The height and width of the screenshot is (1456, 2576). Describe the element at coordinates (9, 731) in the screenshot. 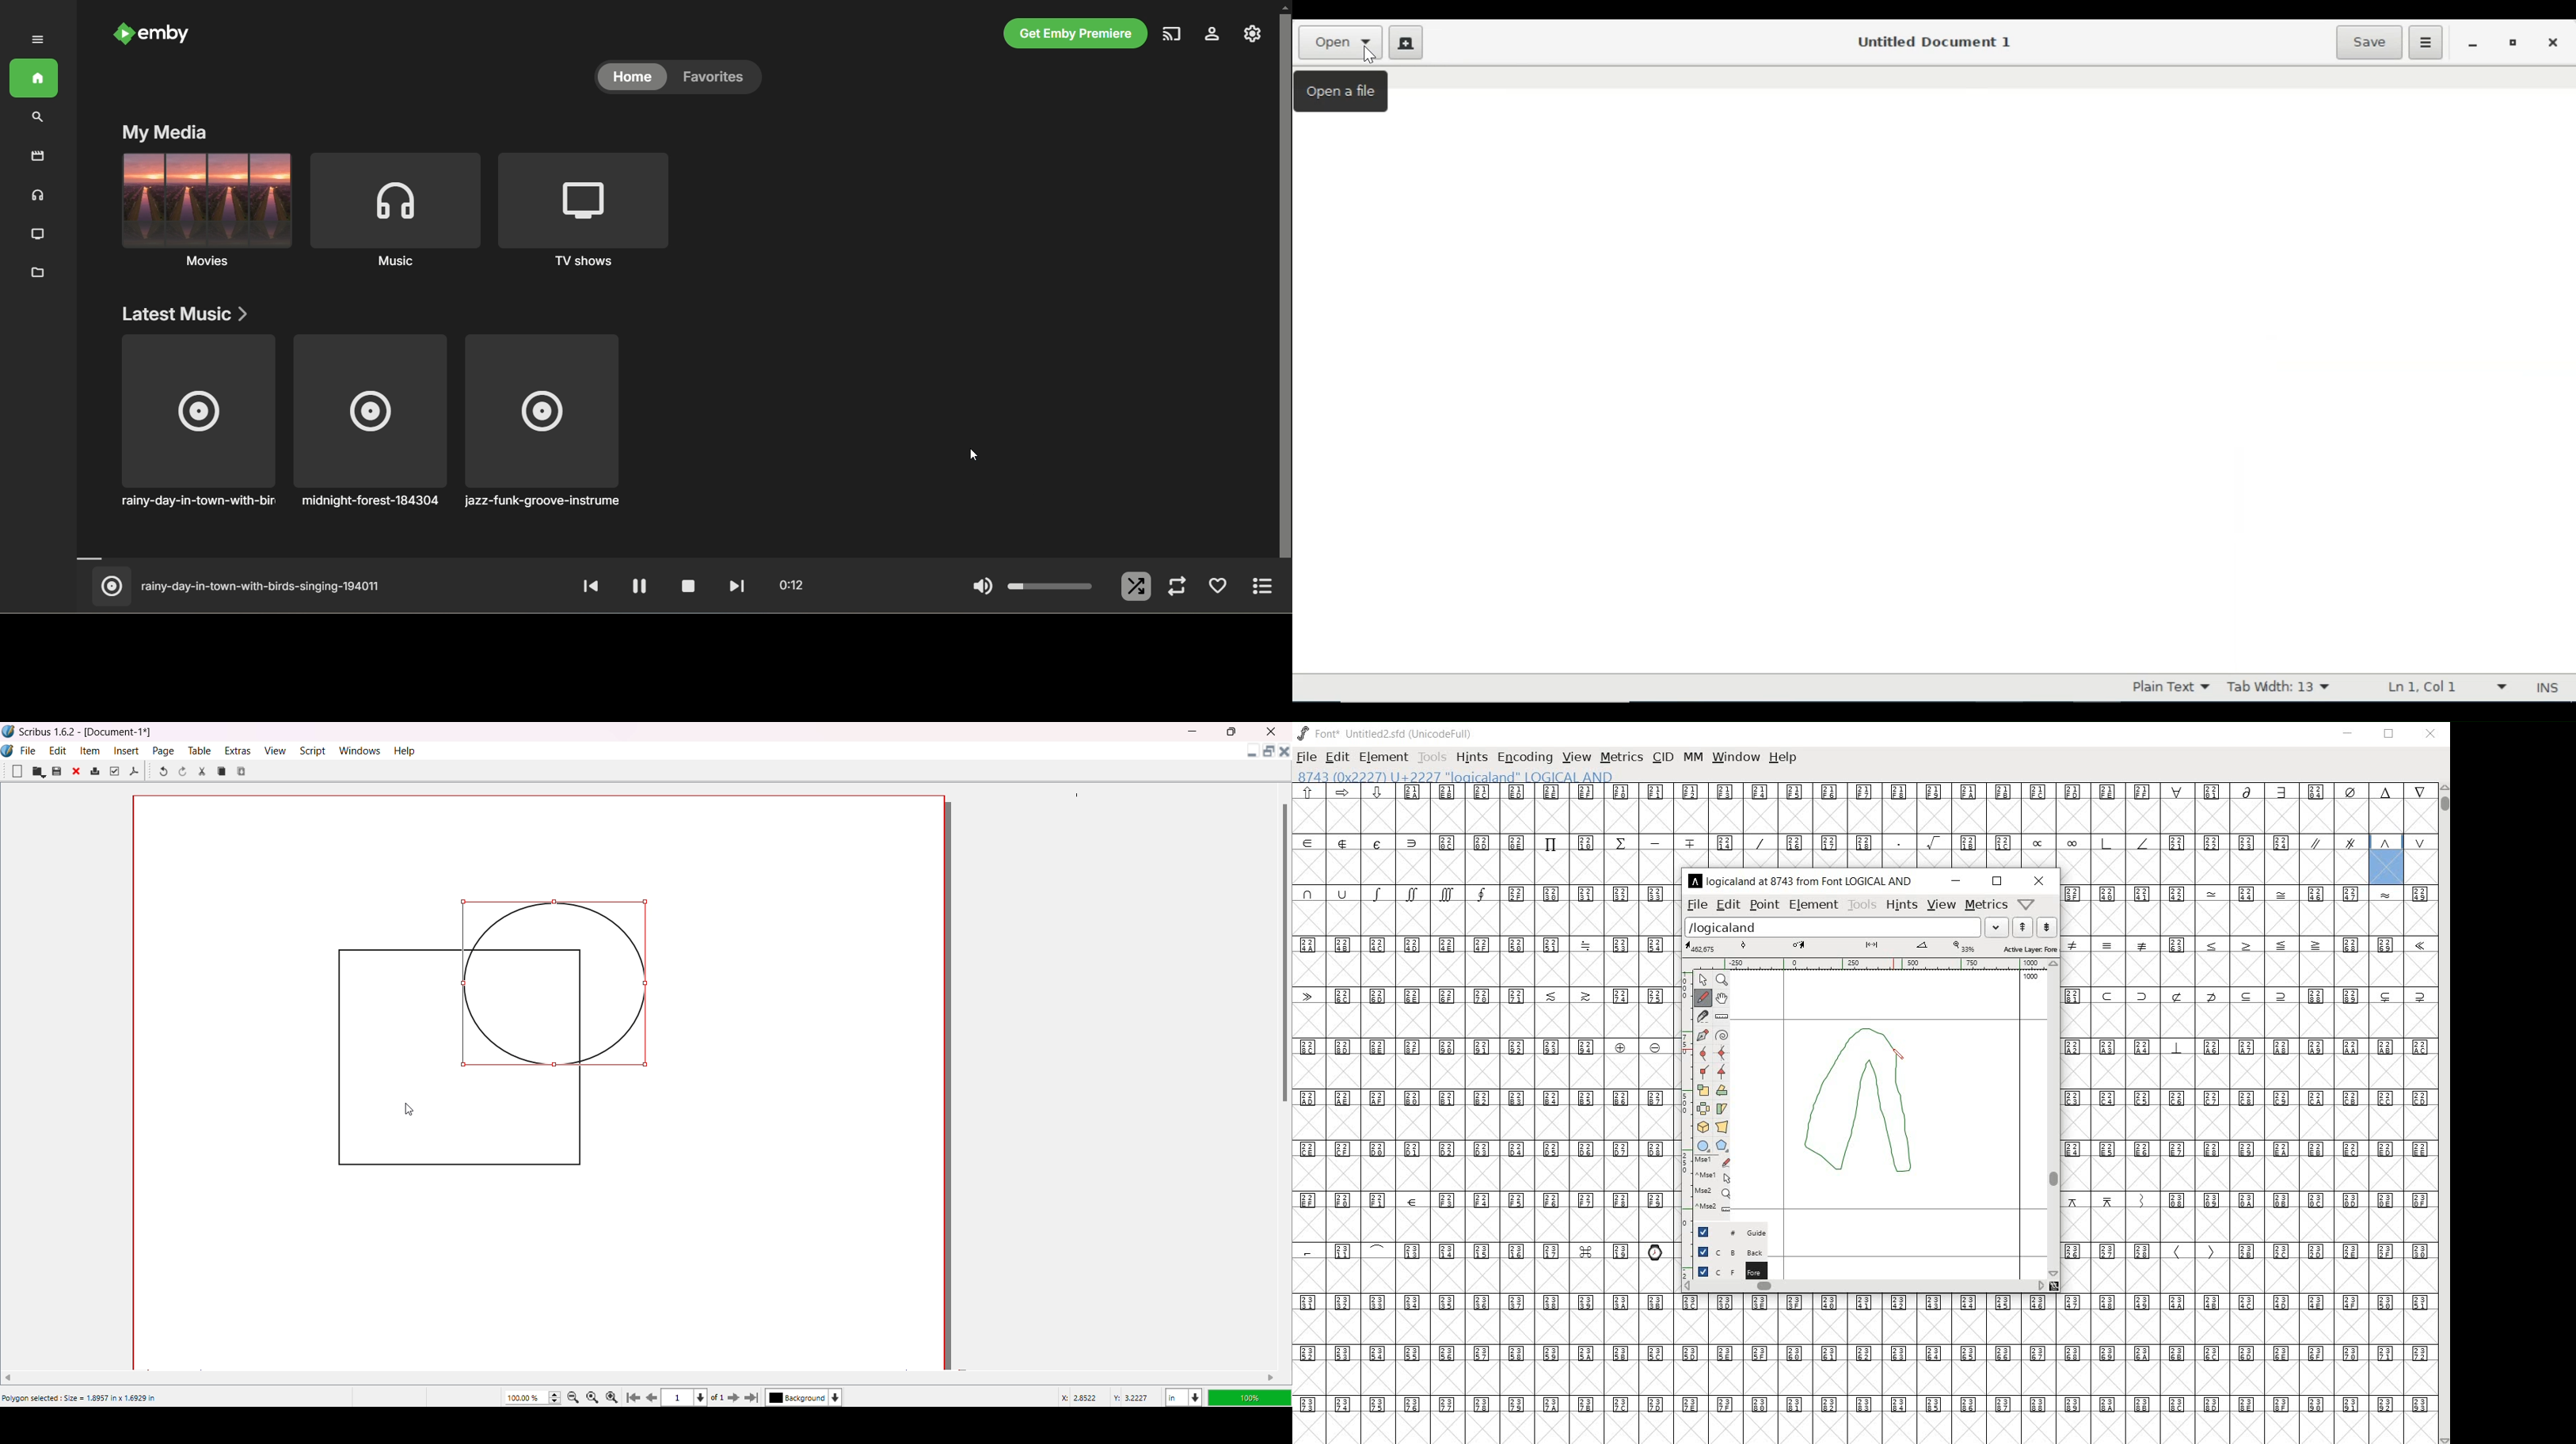

I see `Logo` at that location.